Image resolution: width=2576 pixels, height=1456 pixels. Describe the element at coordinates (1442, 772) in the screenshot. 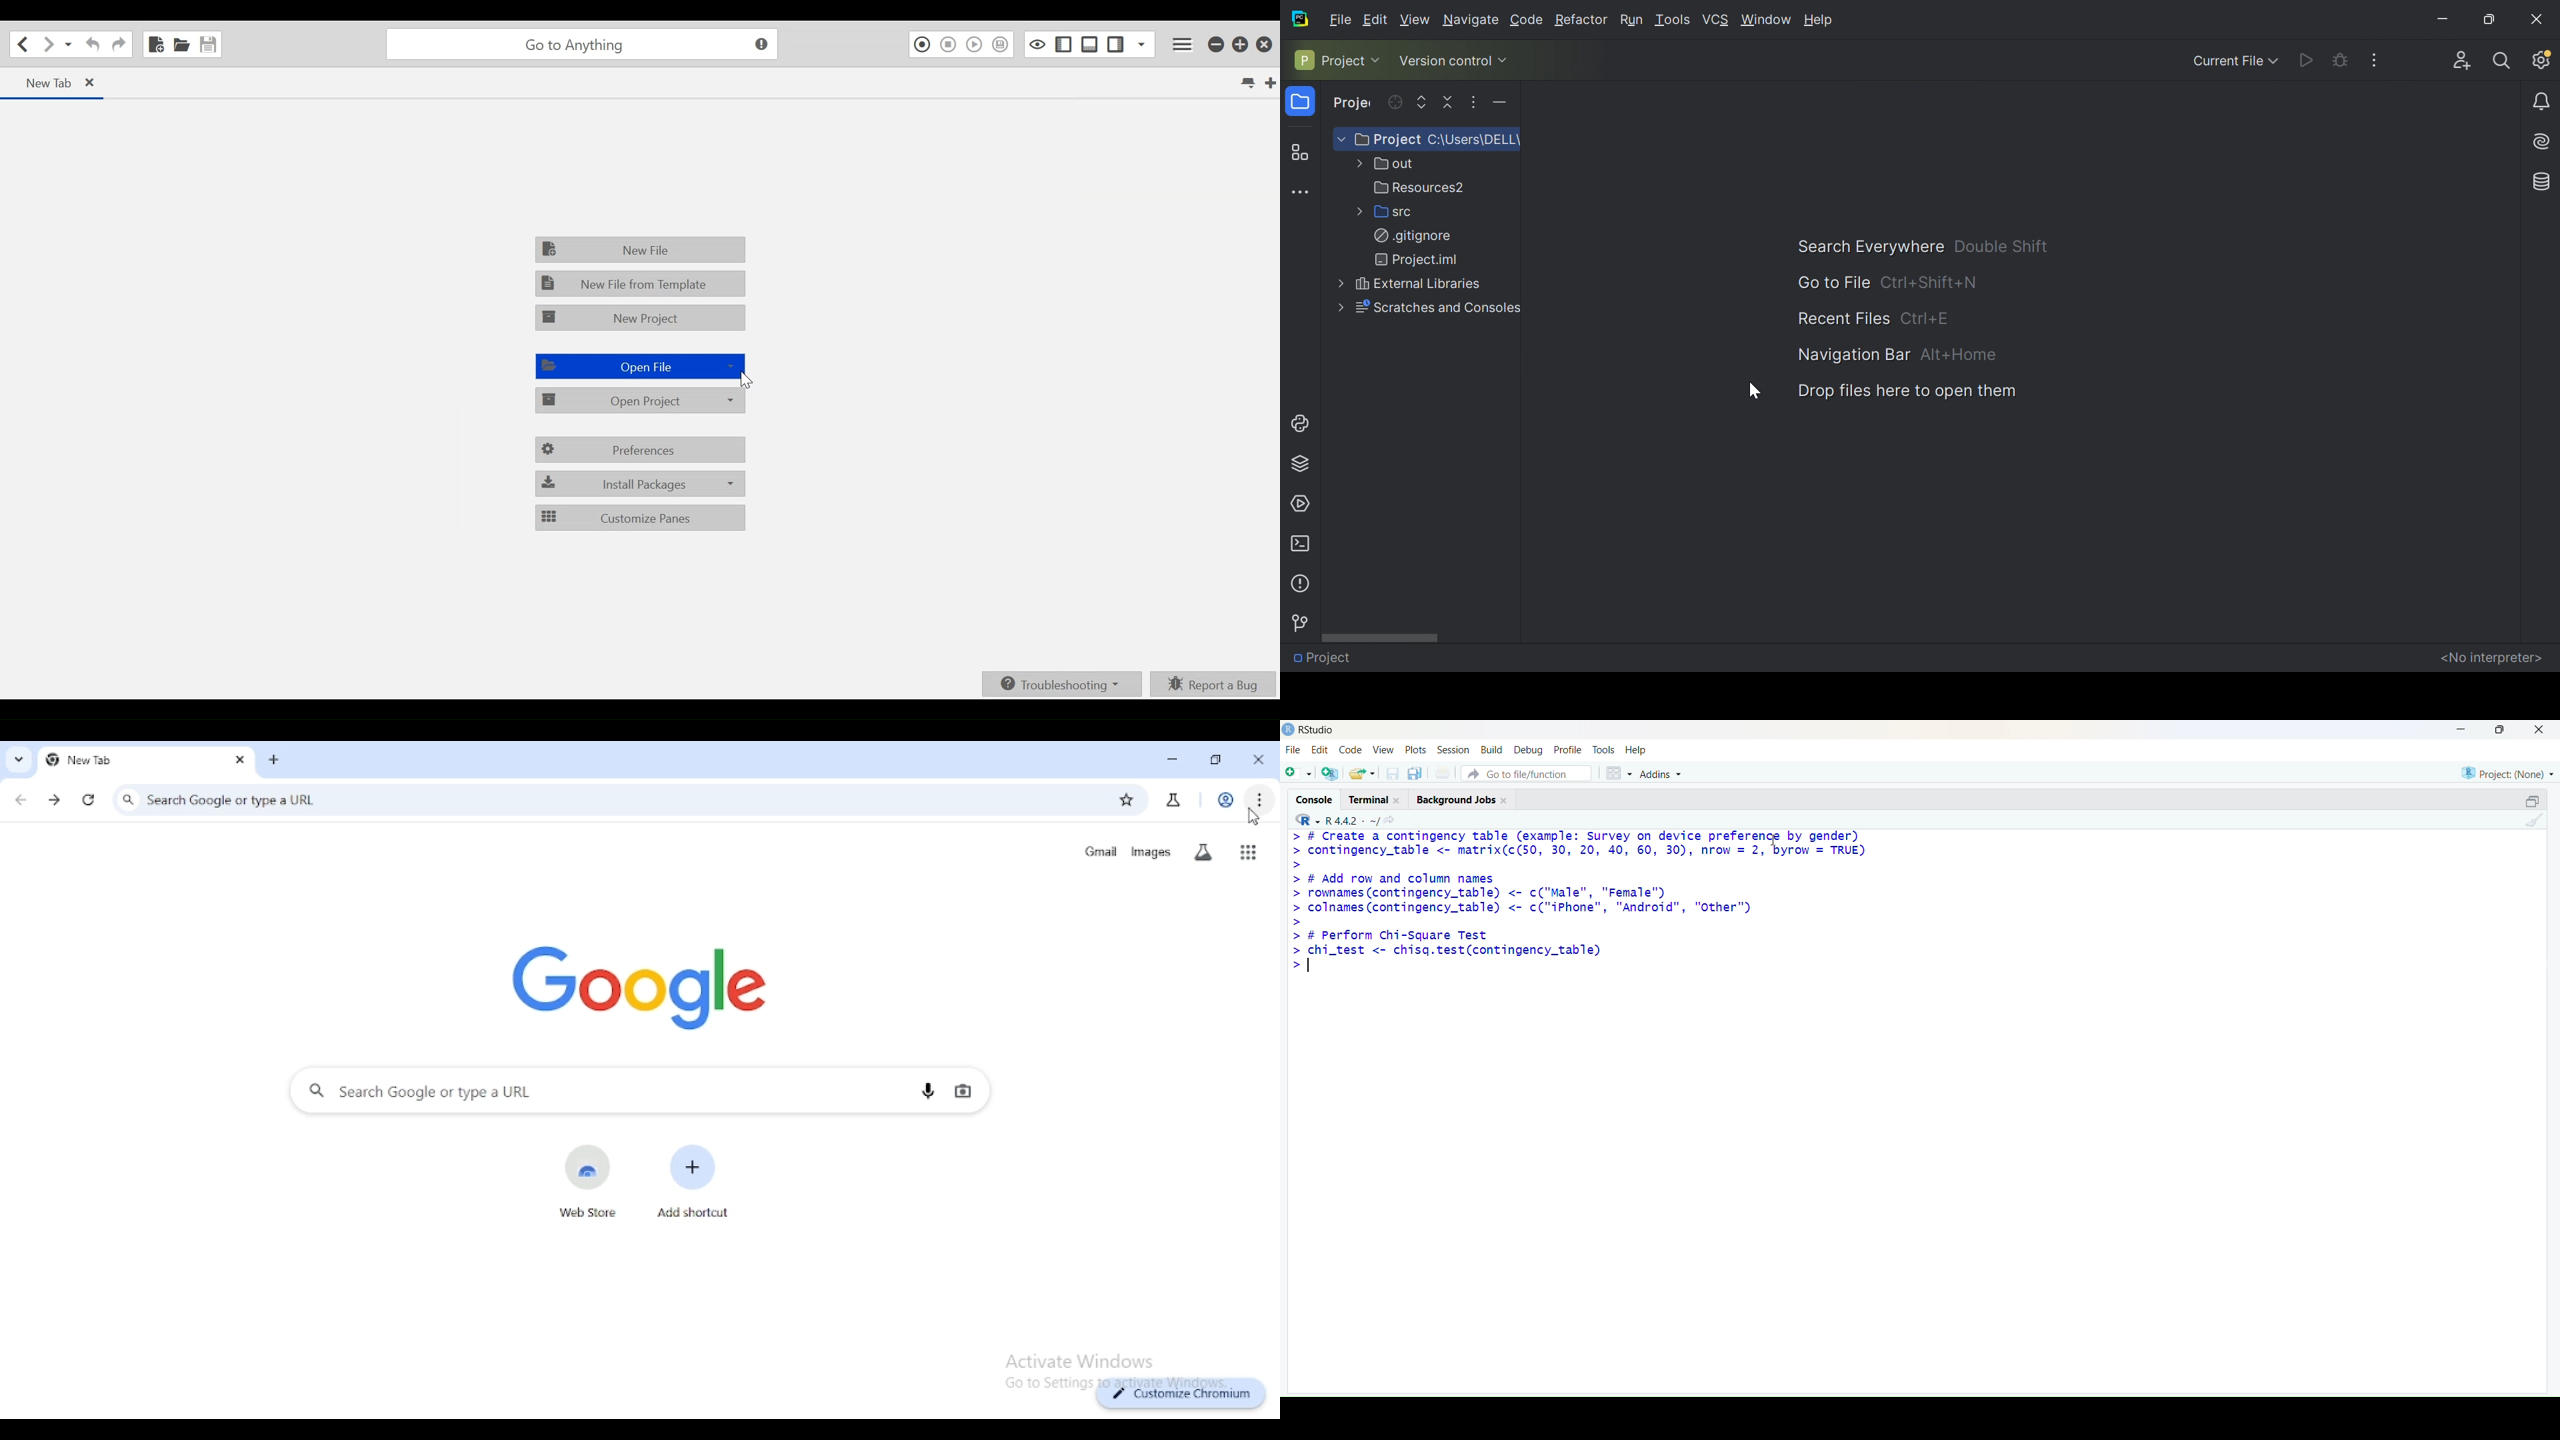

I see `print` at that location.